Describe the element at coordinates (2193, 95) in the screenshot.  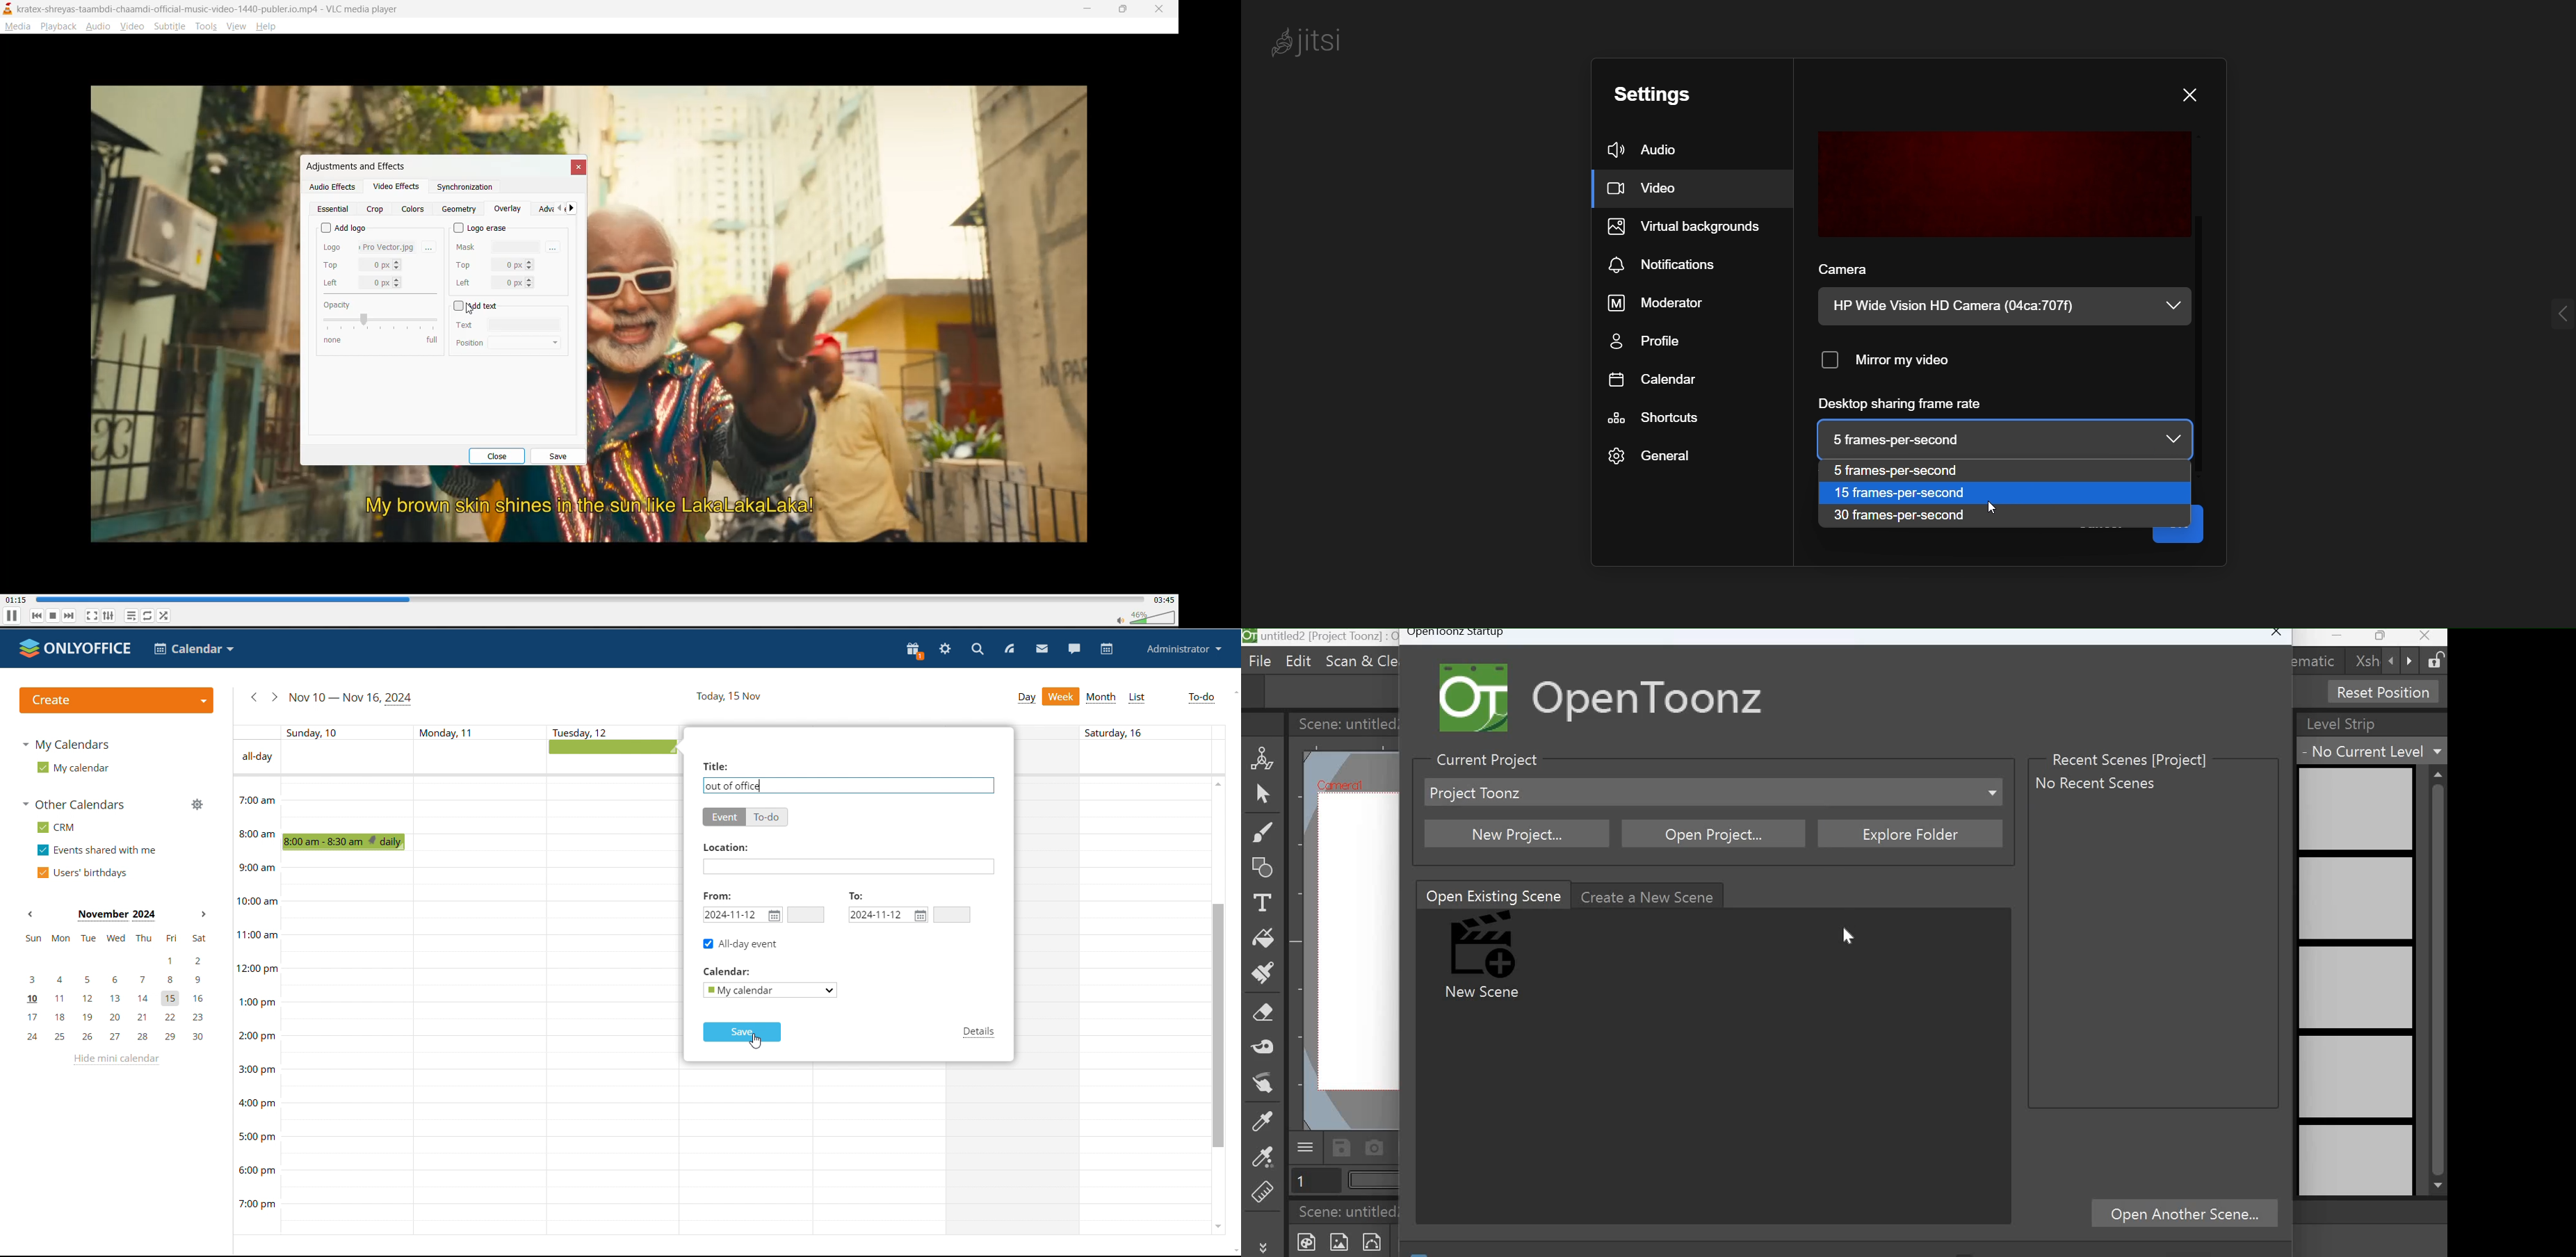
I see `close dialog` at that location.